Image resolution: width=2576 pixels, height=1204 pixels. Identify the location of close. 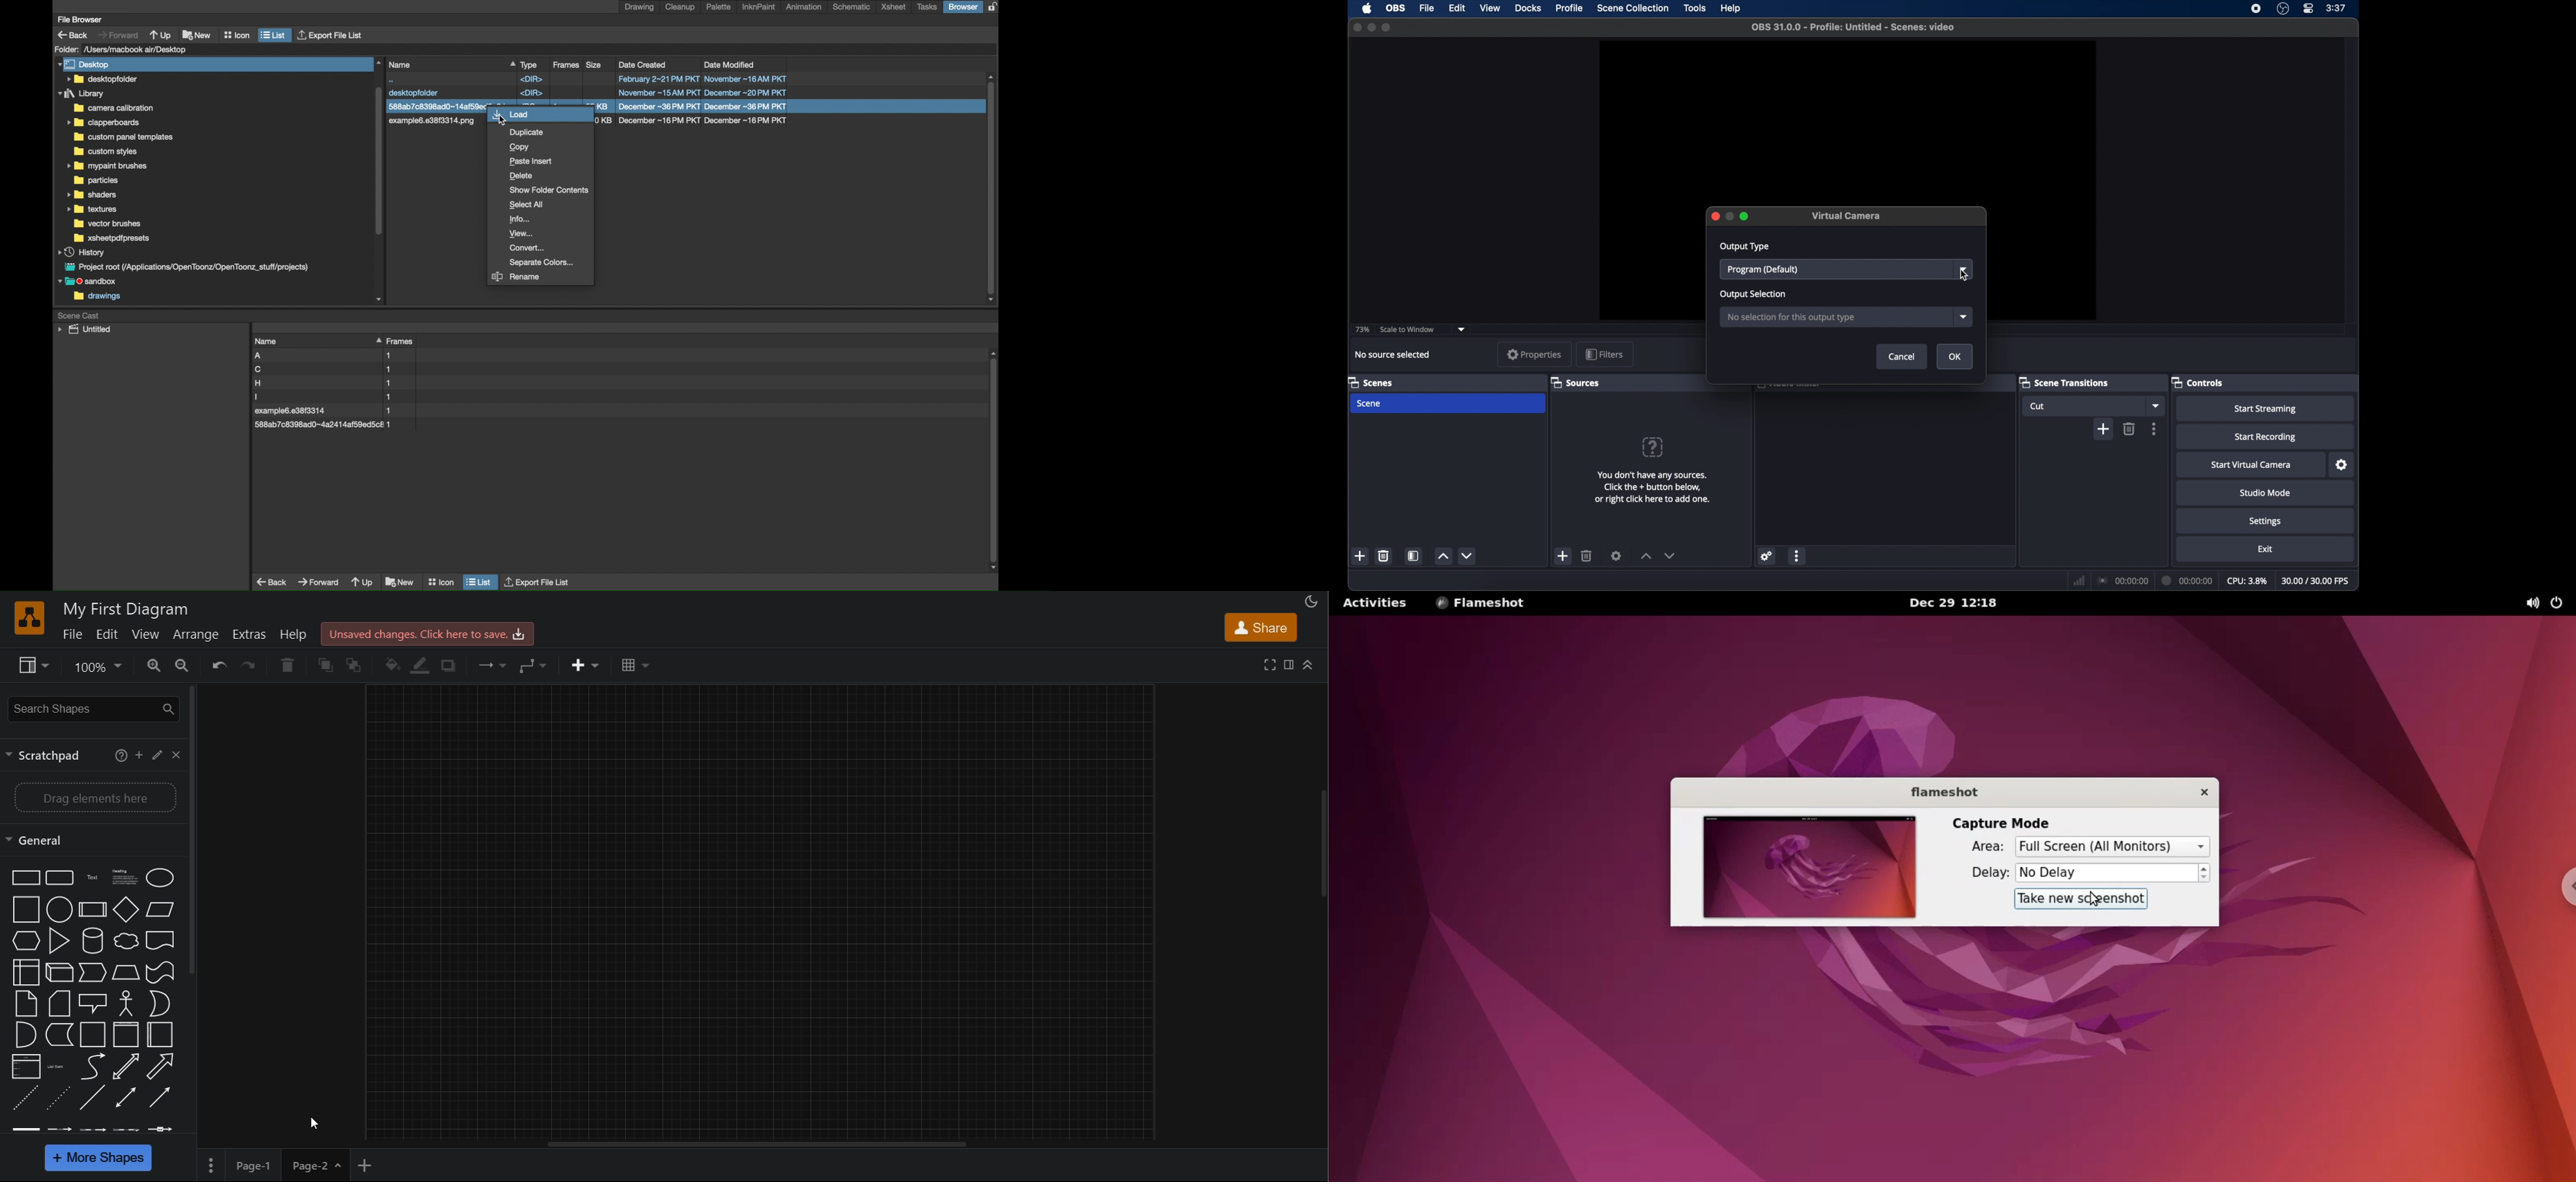
(1357, 27).